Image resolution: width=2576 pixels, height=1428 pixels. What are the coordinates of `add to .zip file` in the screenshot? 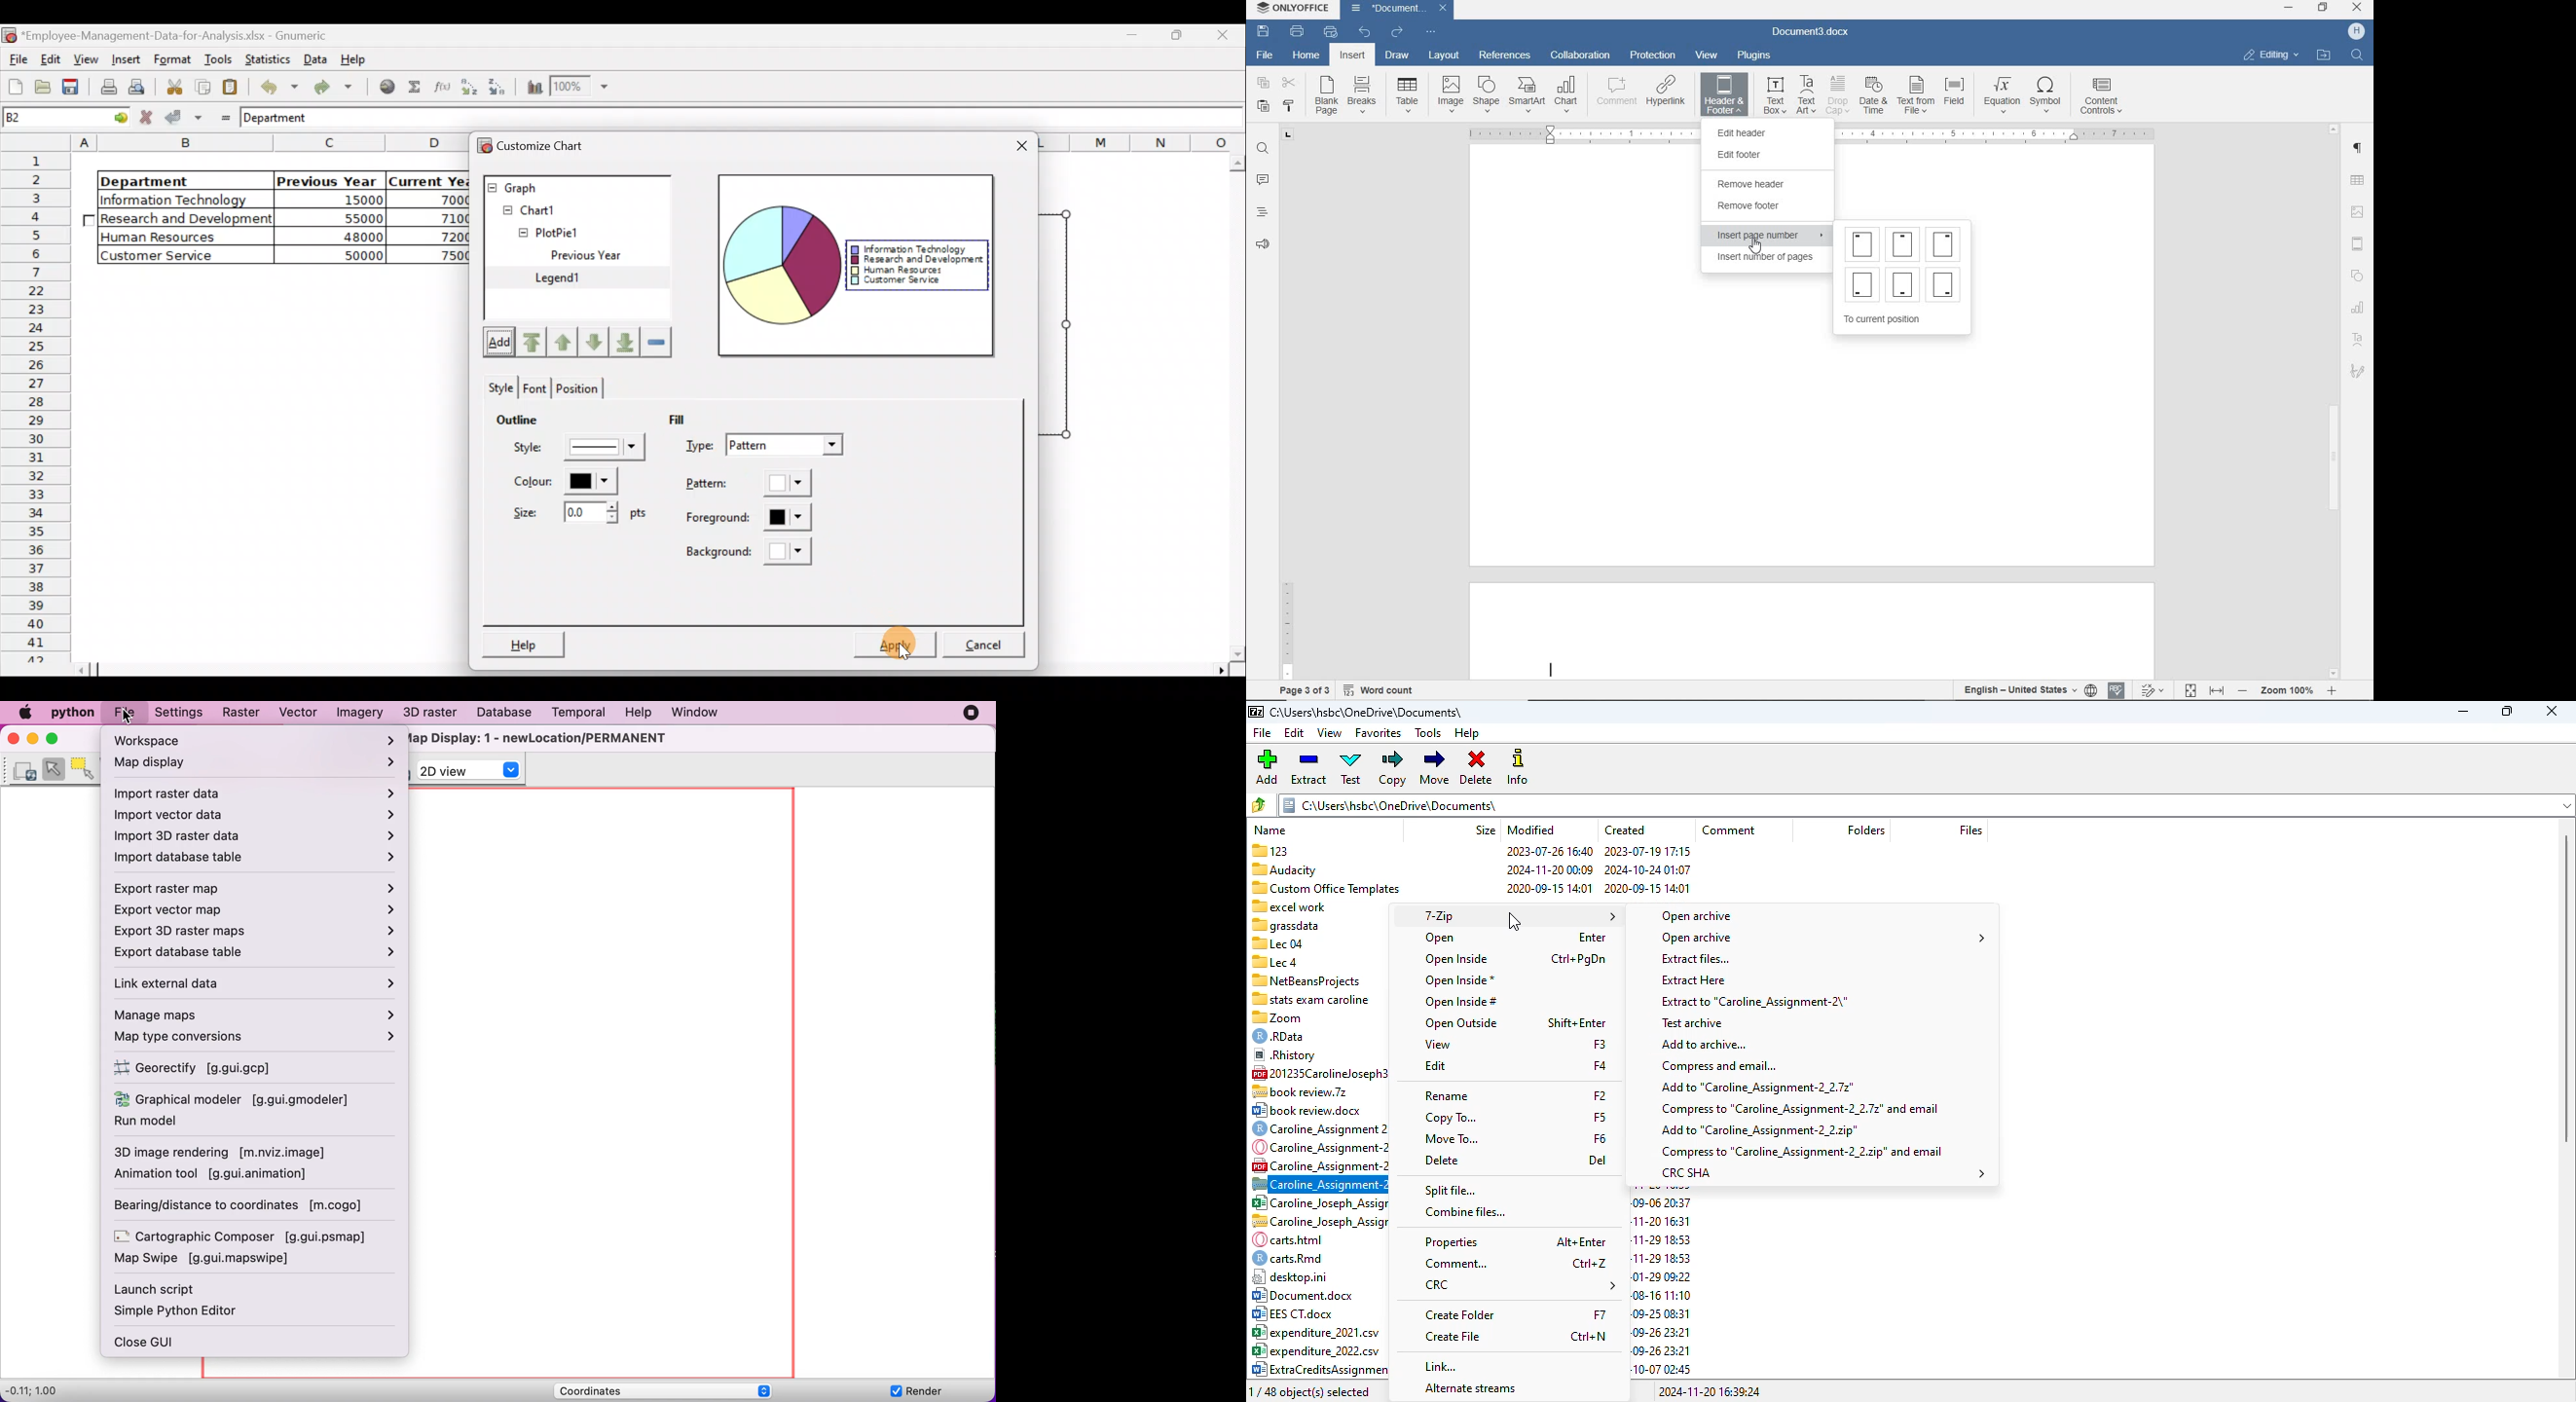 It's located at (1758, 1129).